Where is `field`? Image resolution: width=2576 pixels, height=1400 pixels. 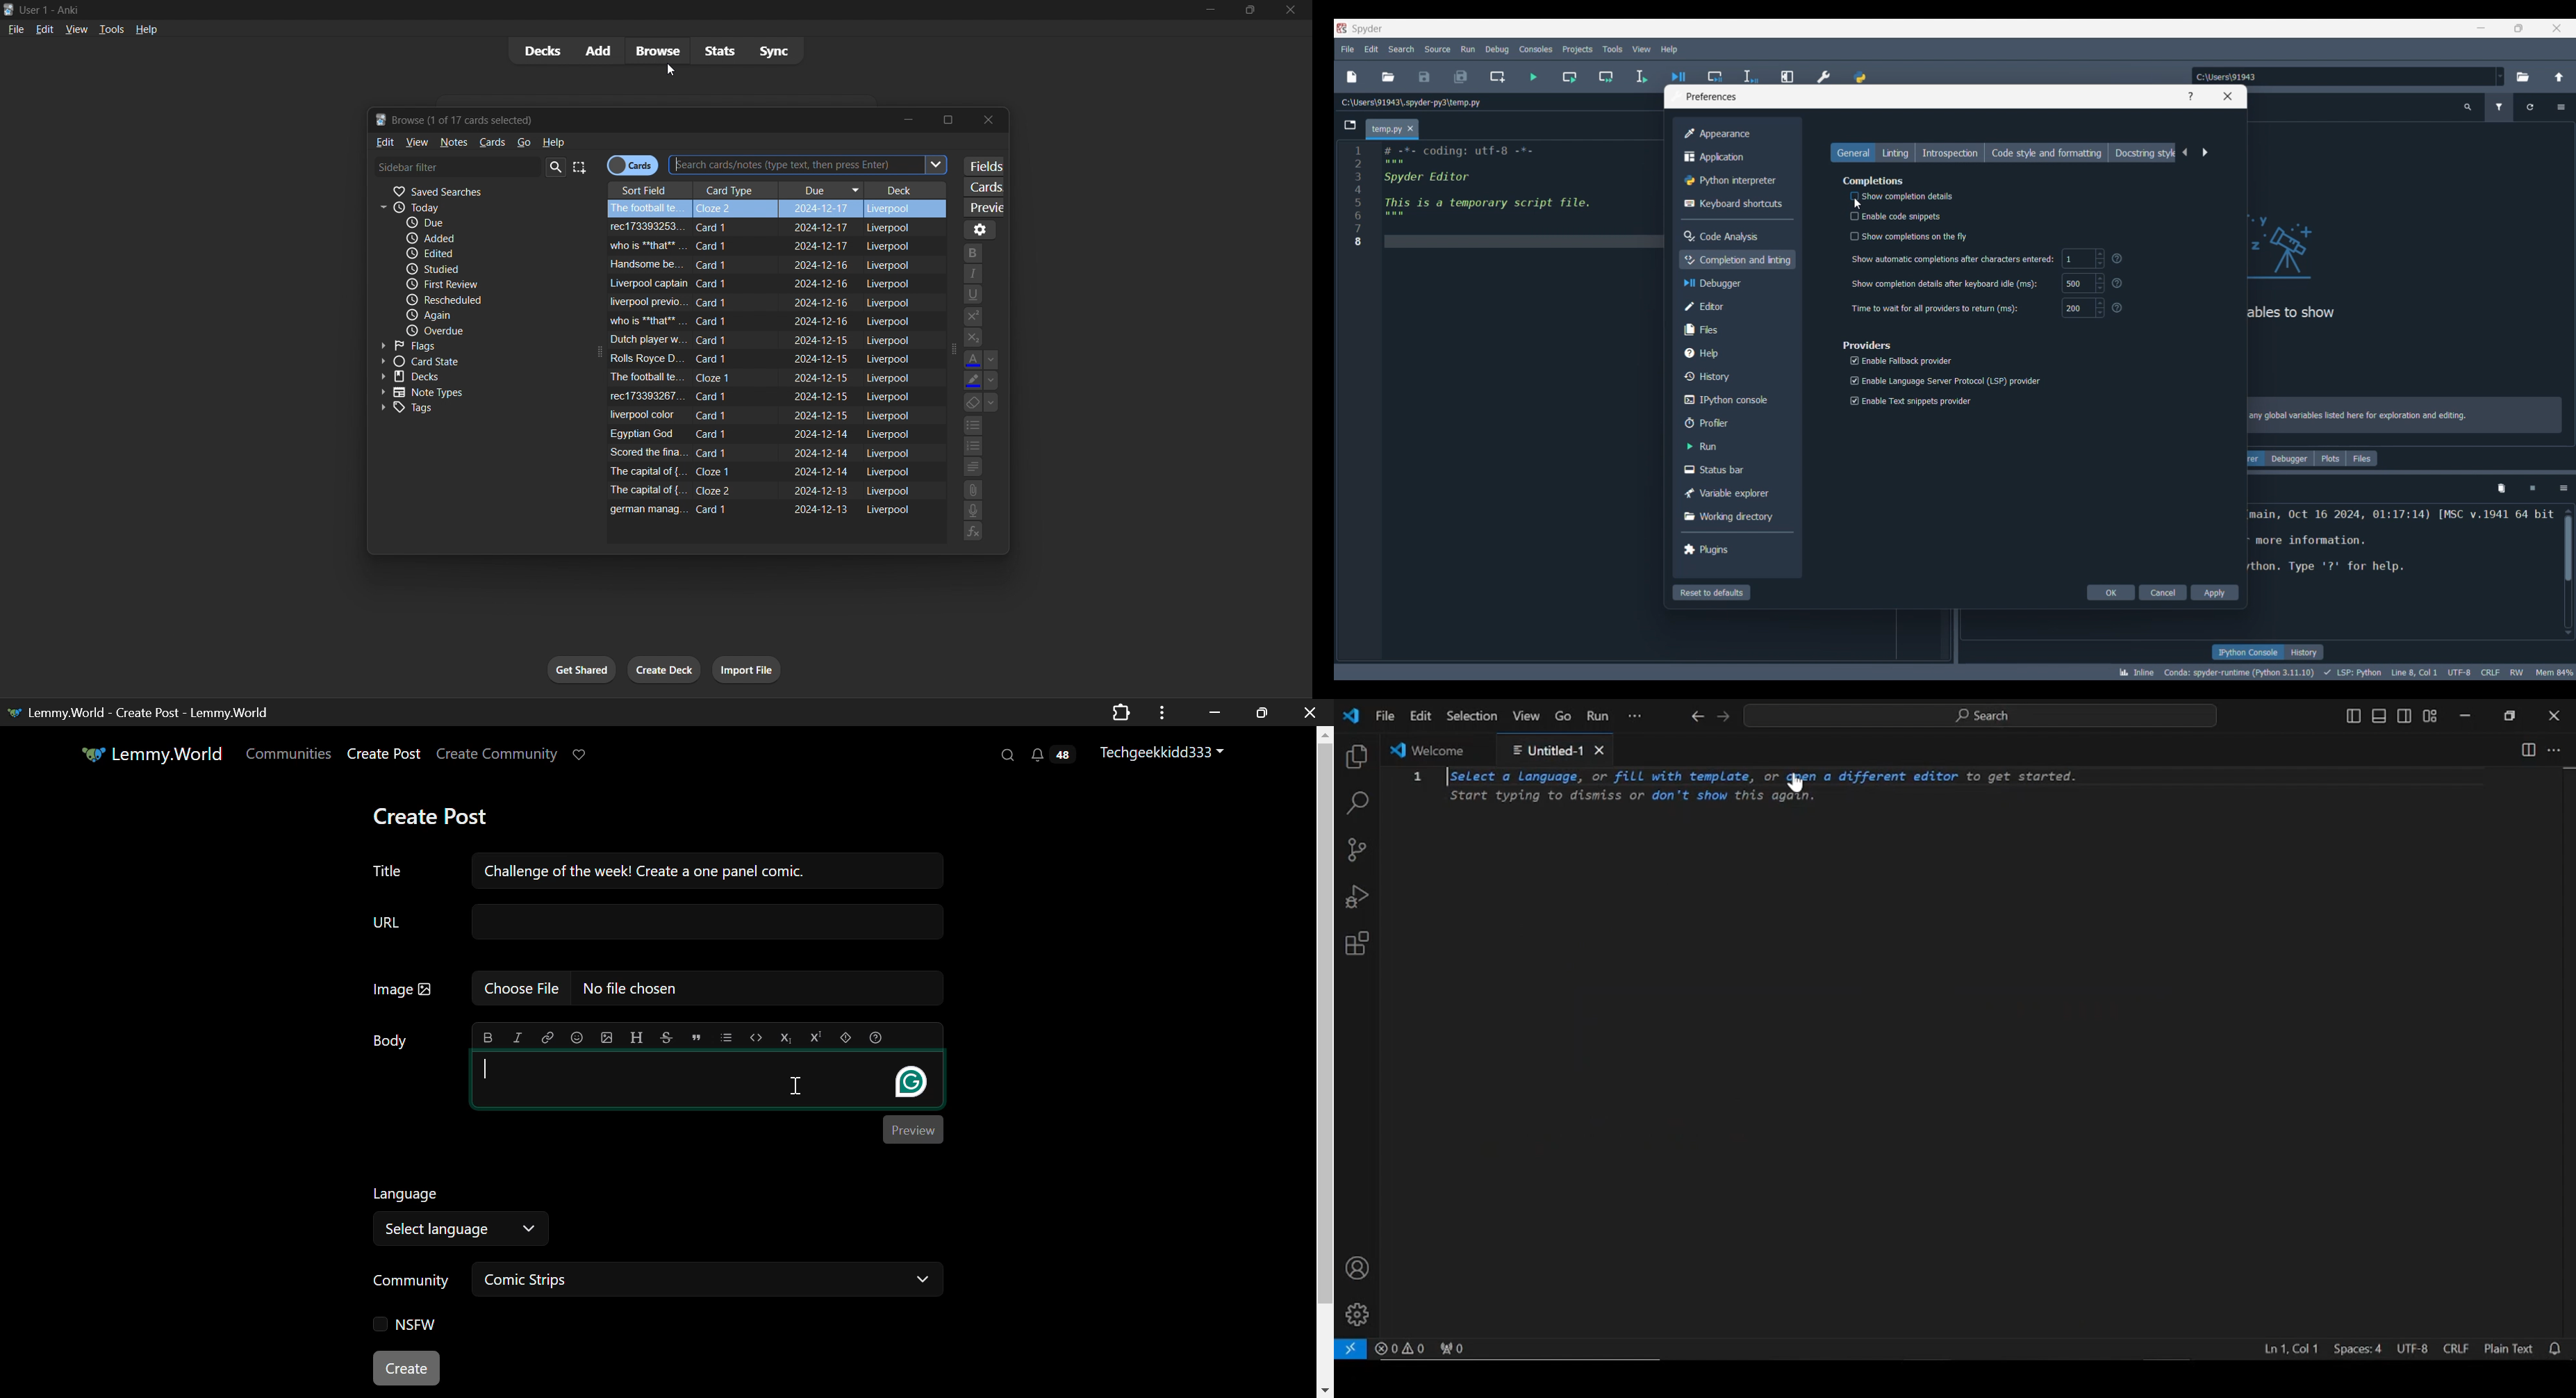 field is located at coordinates (648, 226).